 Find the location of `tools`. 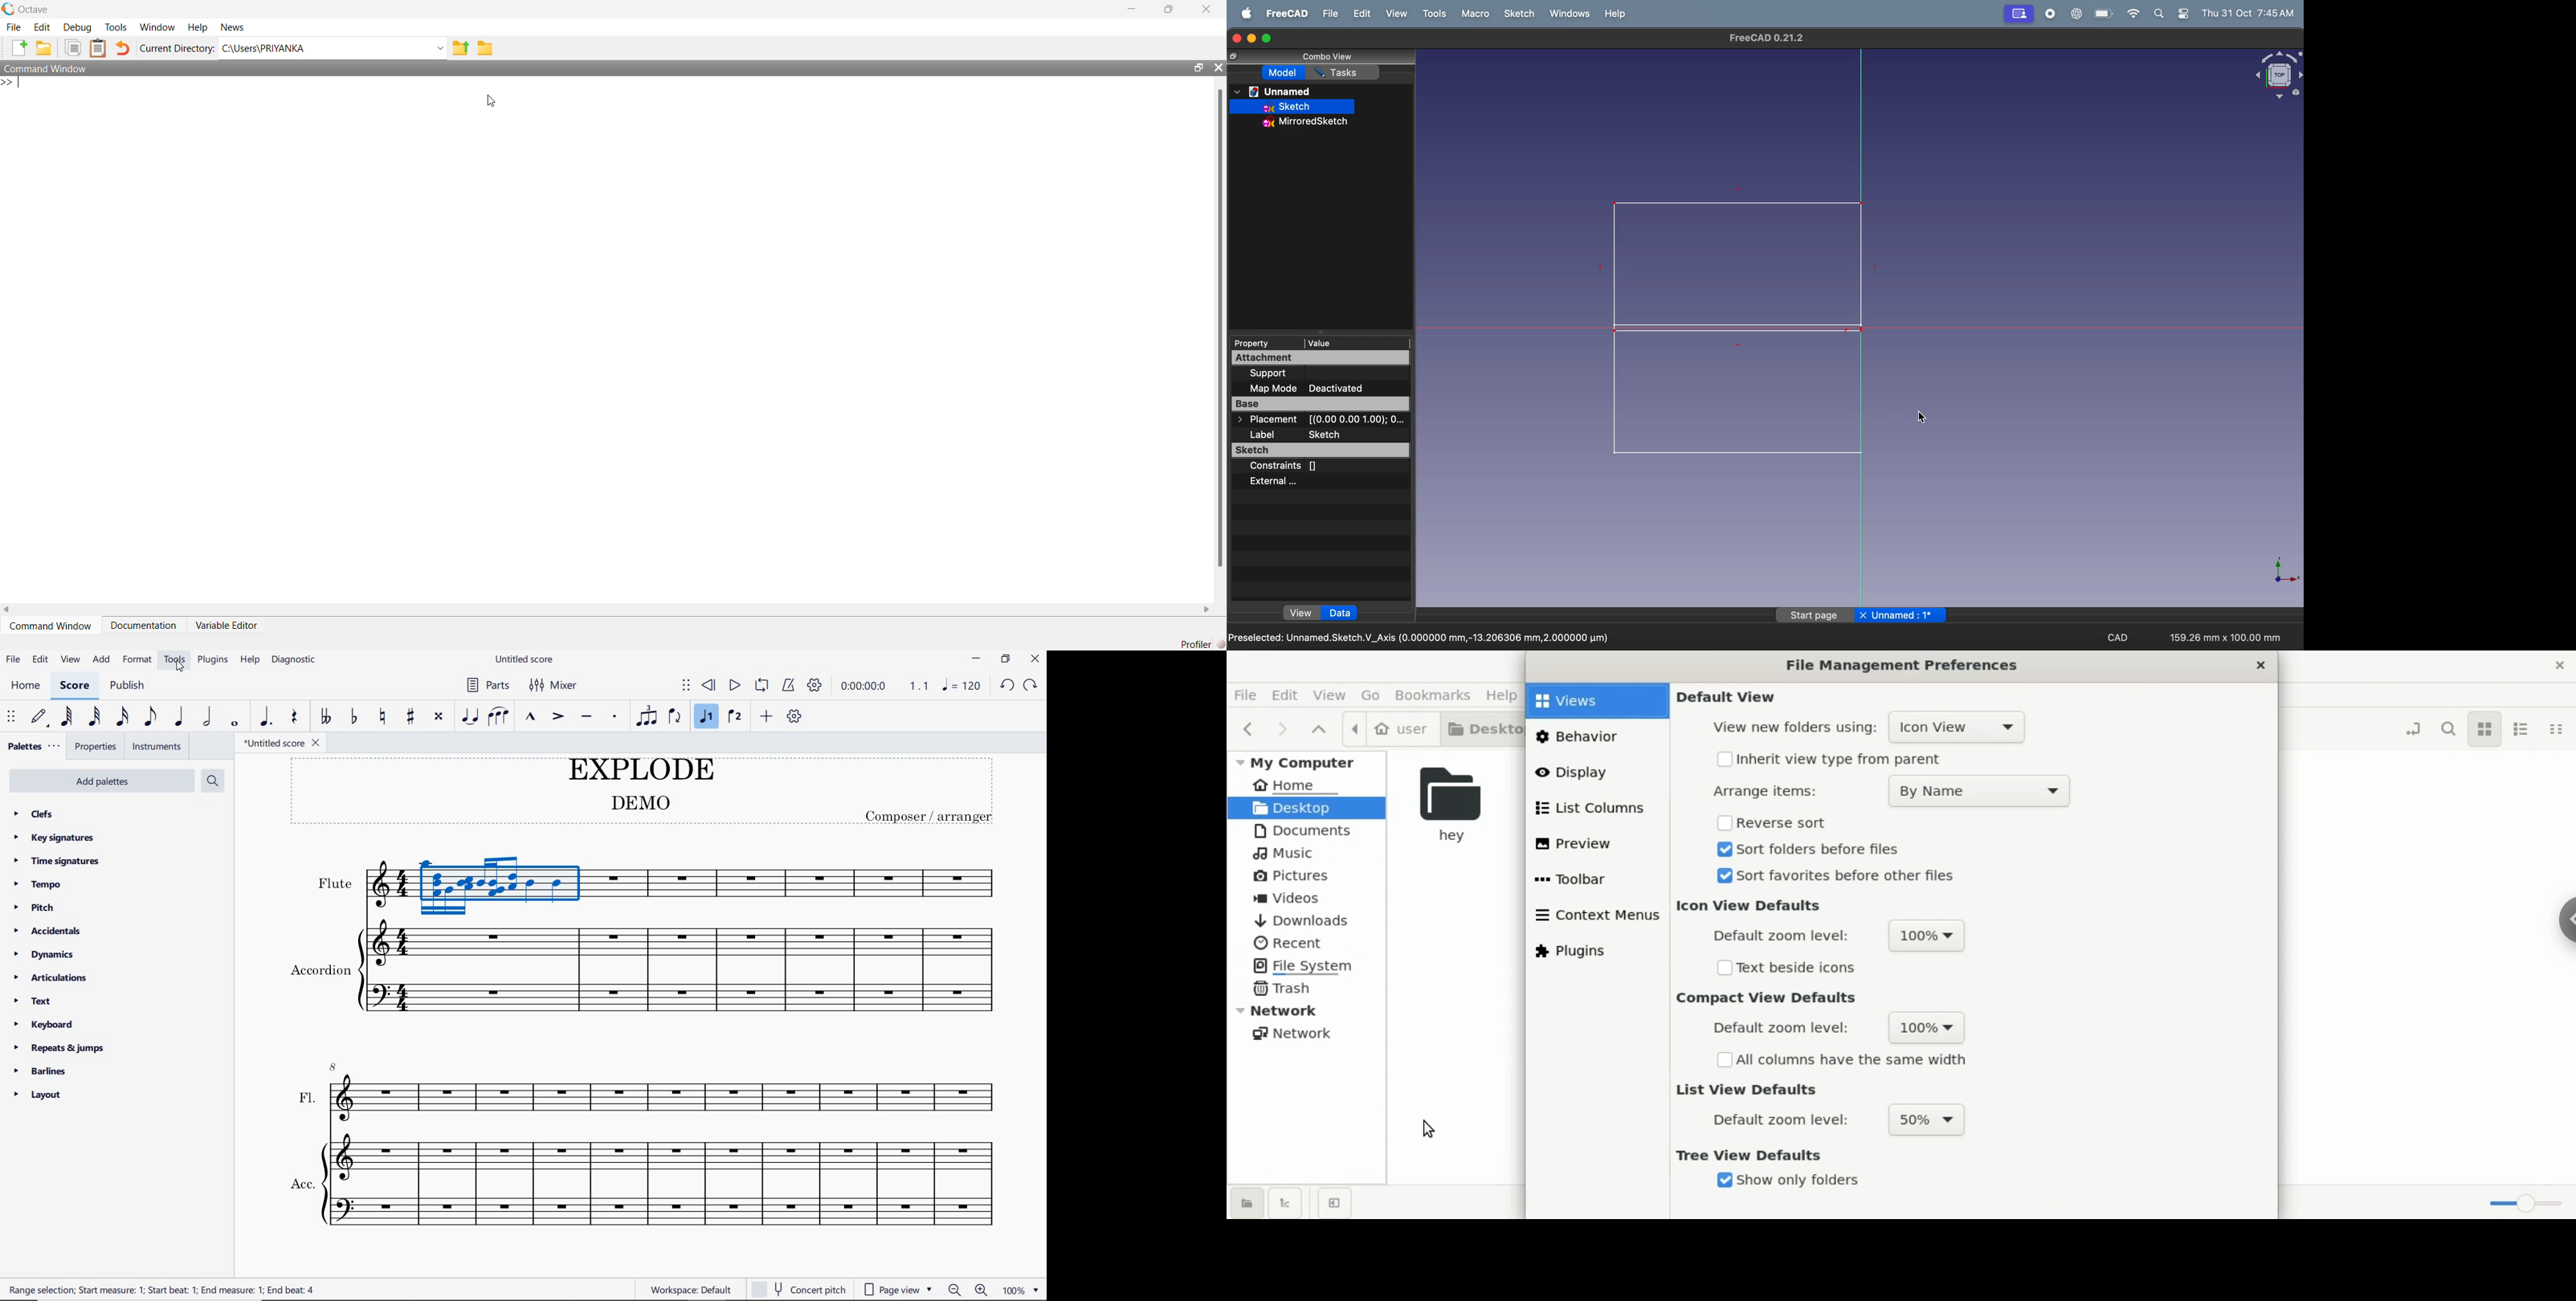

tools is located at coordinates (1432, 15).